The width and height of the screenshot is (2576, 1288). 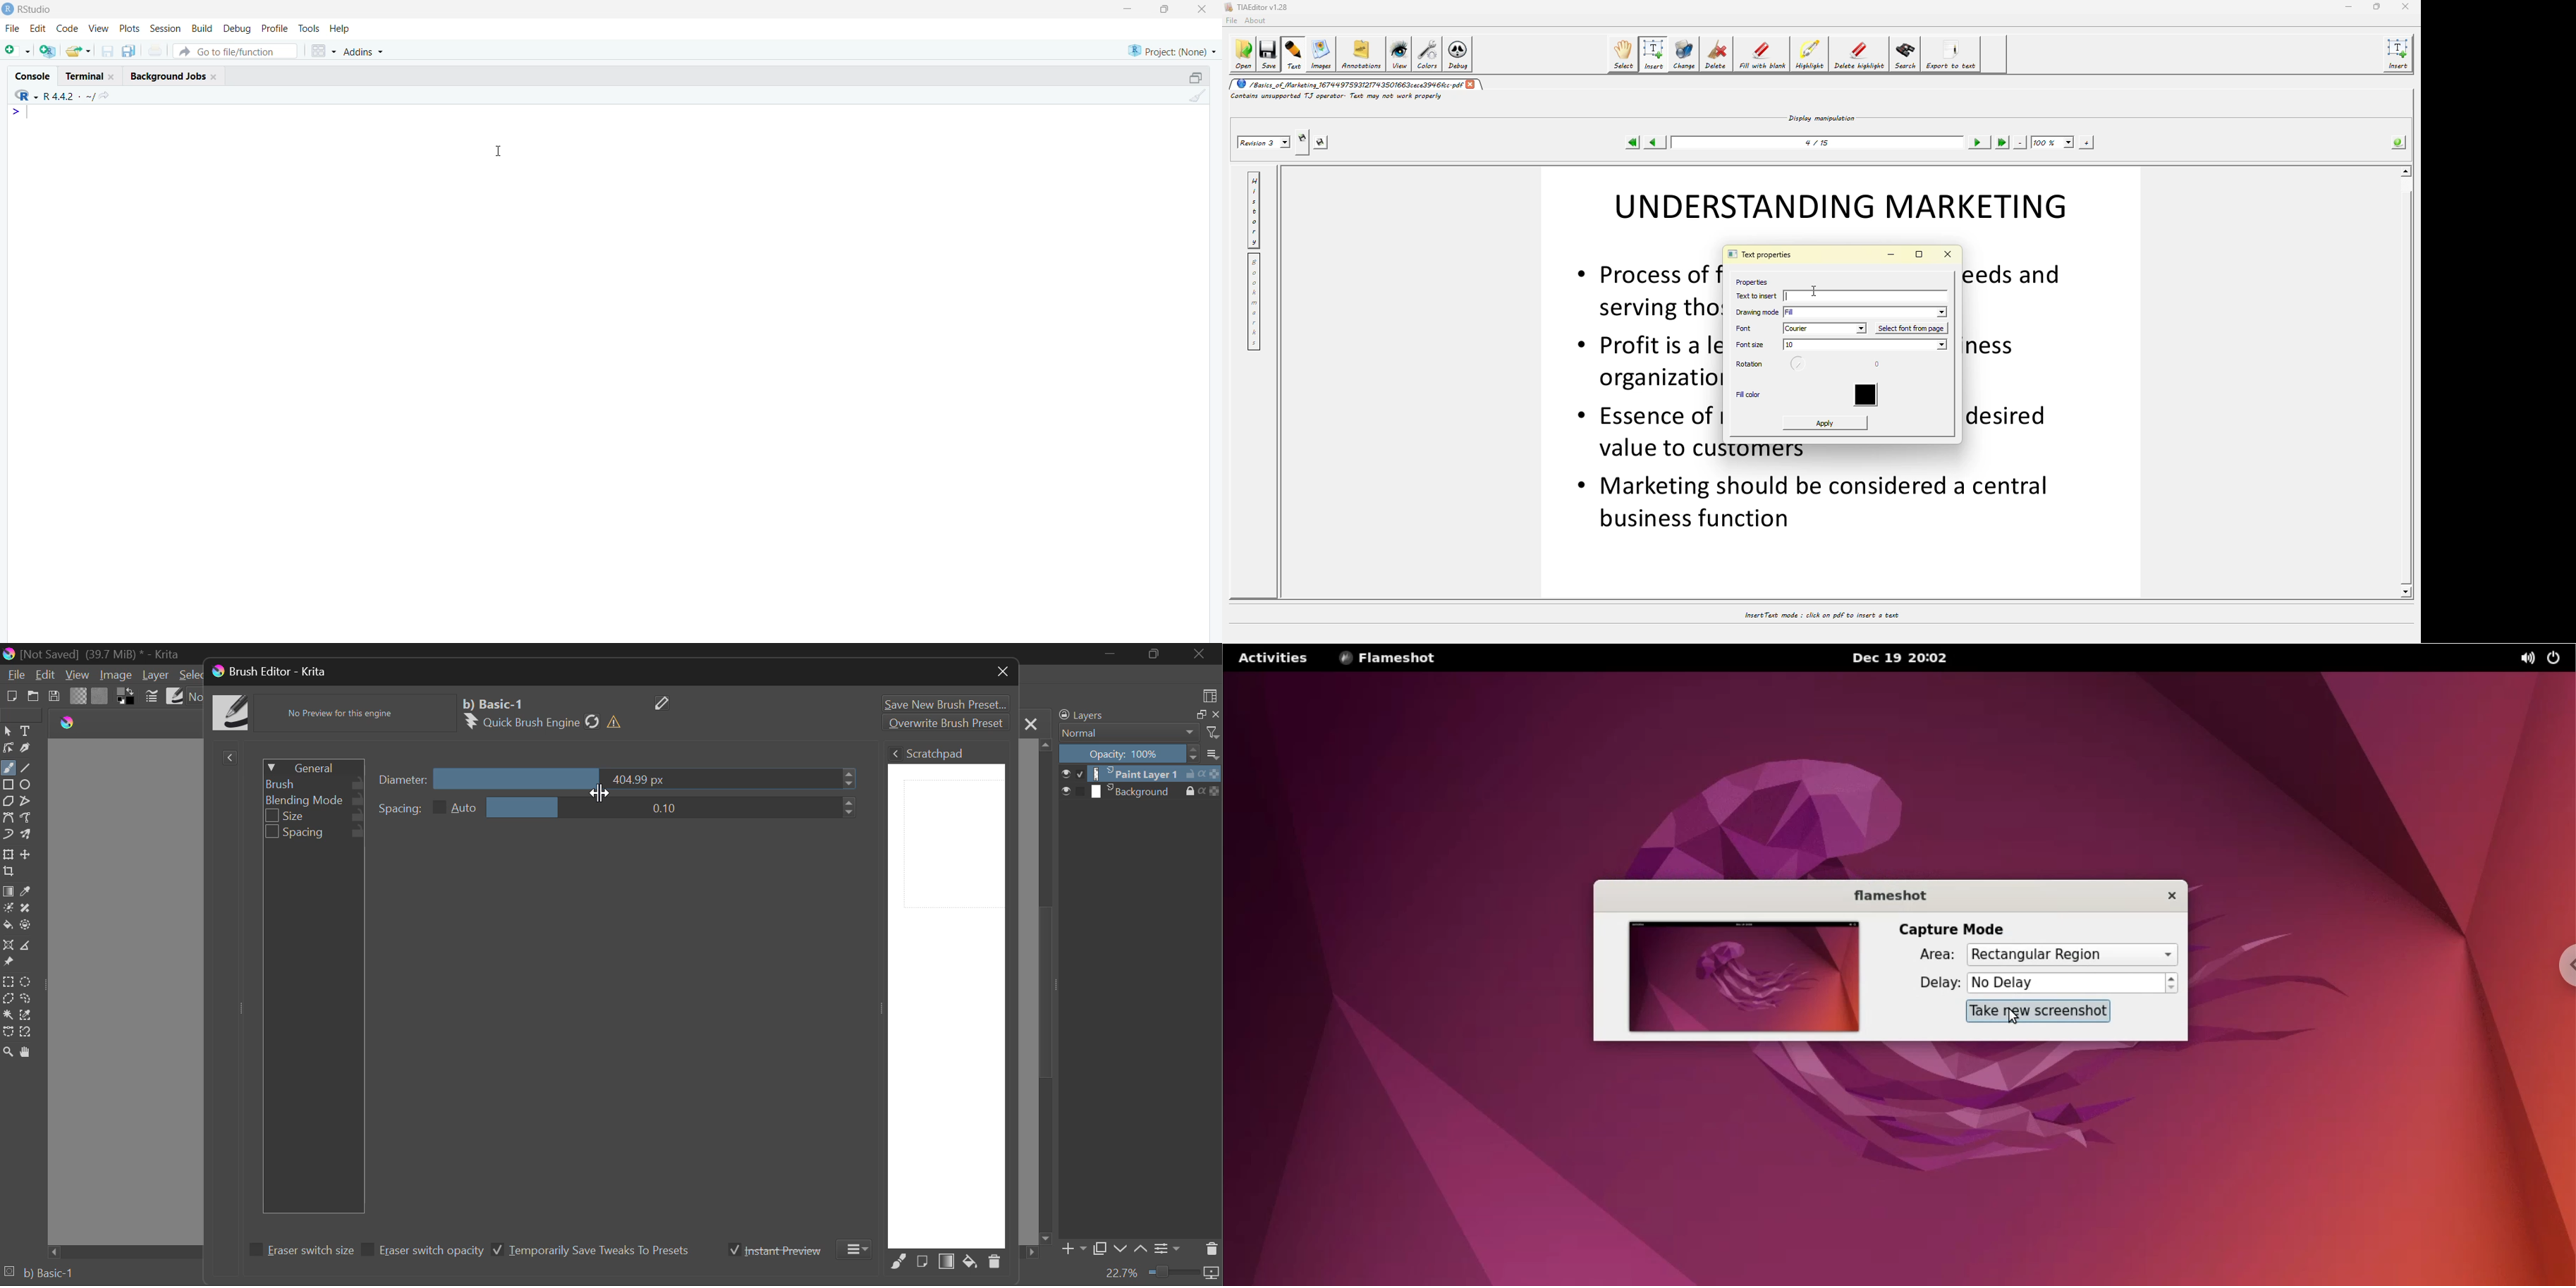 What do you see at coordinates (91, 654) in the screenshot?
I see `(Not Saved) (39,7 MB)* -Krita` at bounding box center [91, 654].